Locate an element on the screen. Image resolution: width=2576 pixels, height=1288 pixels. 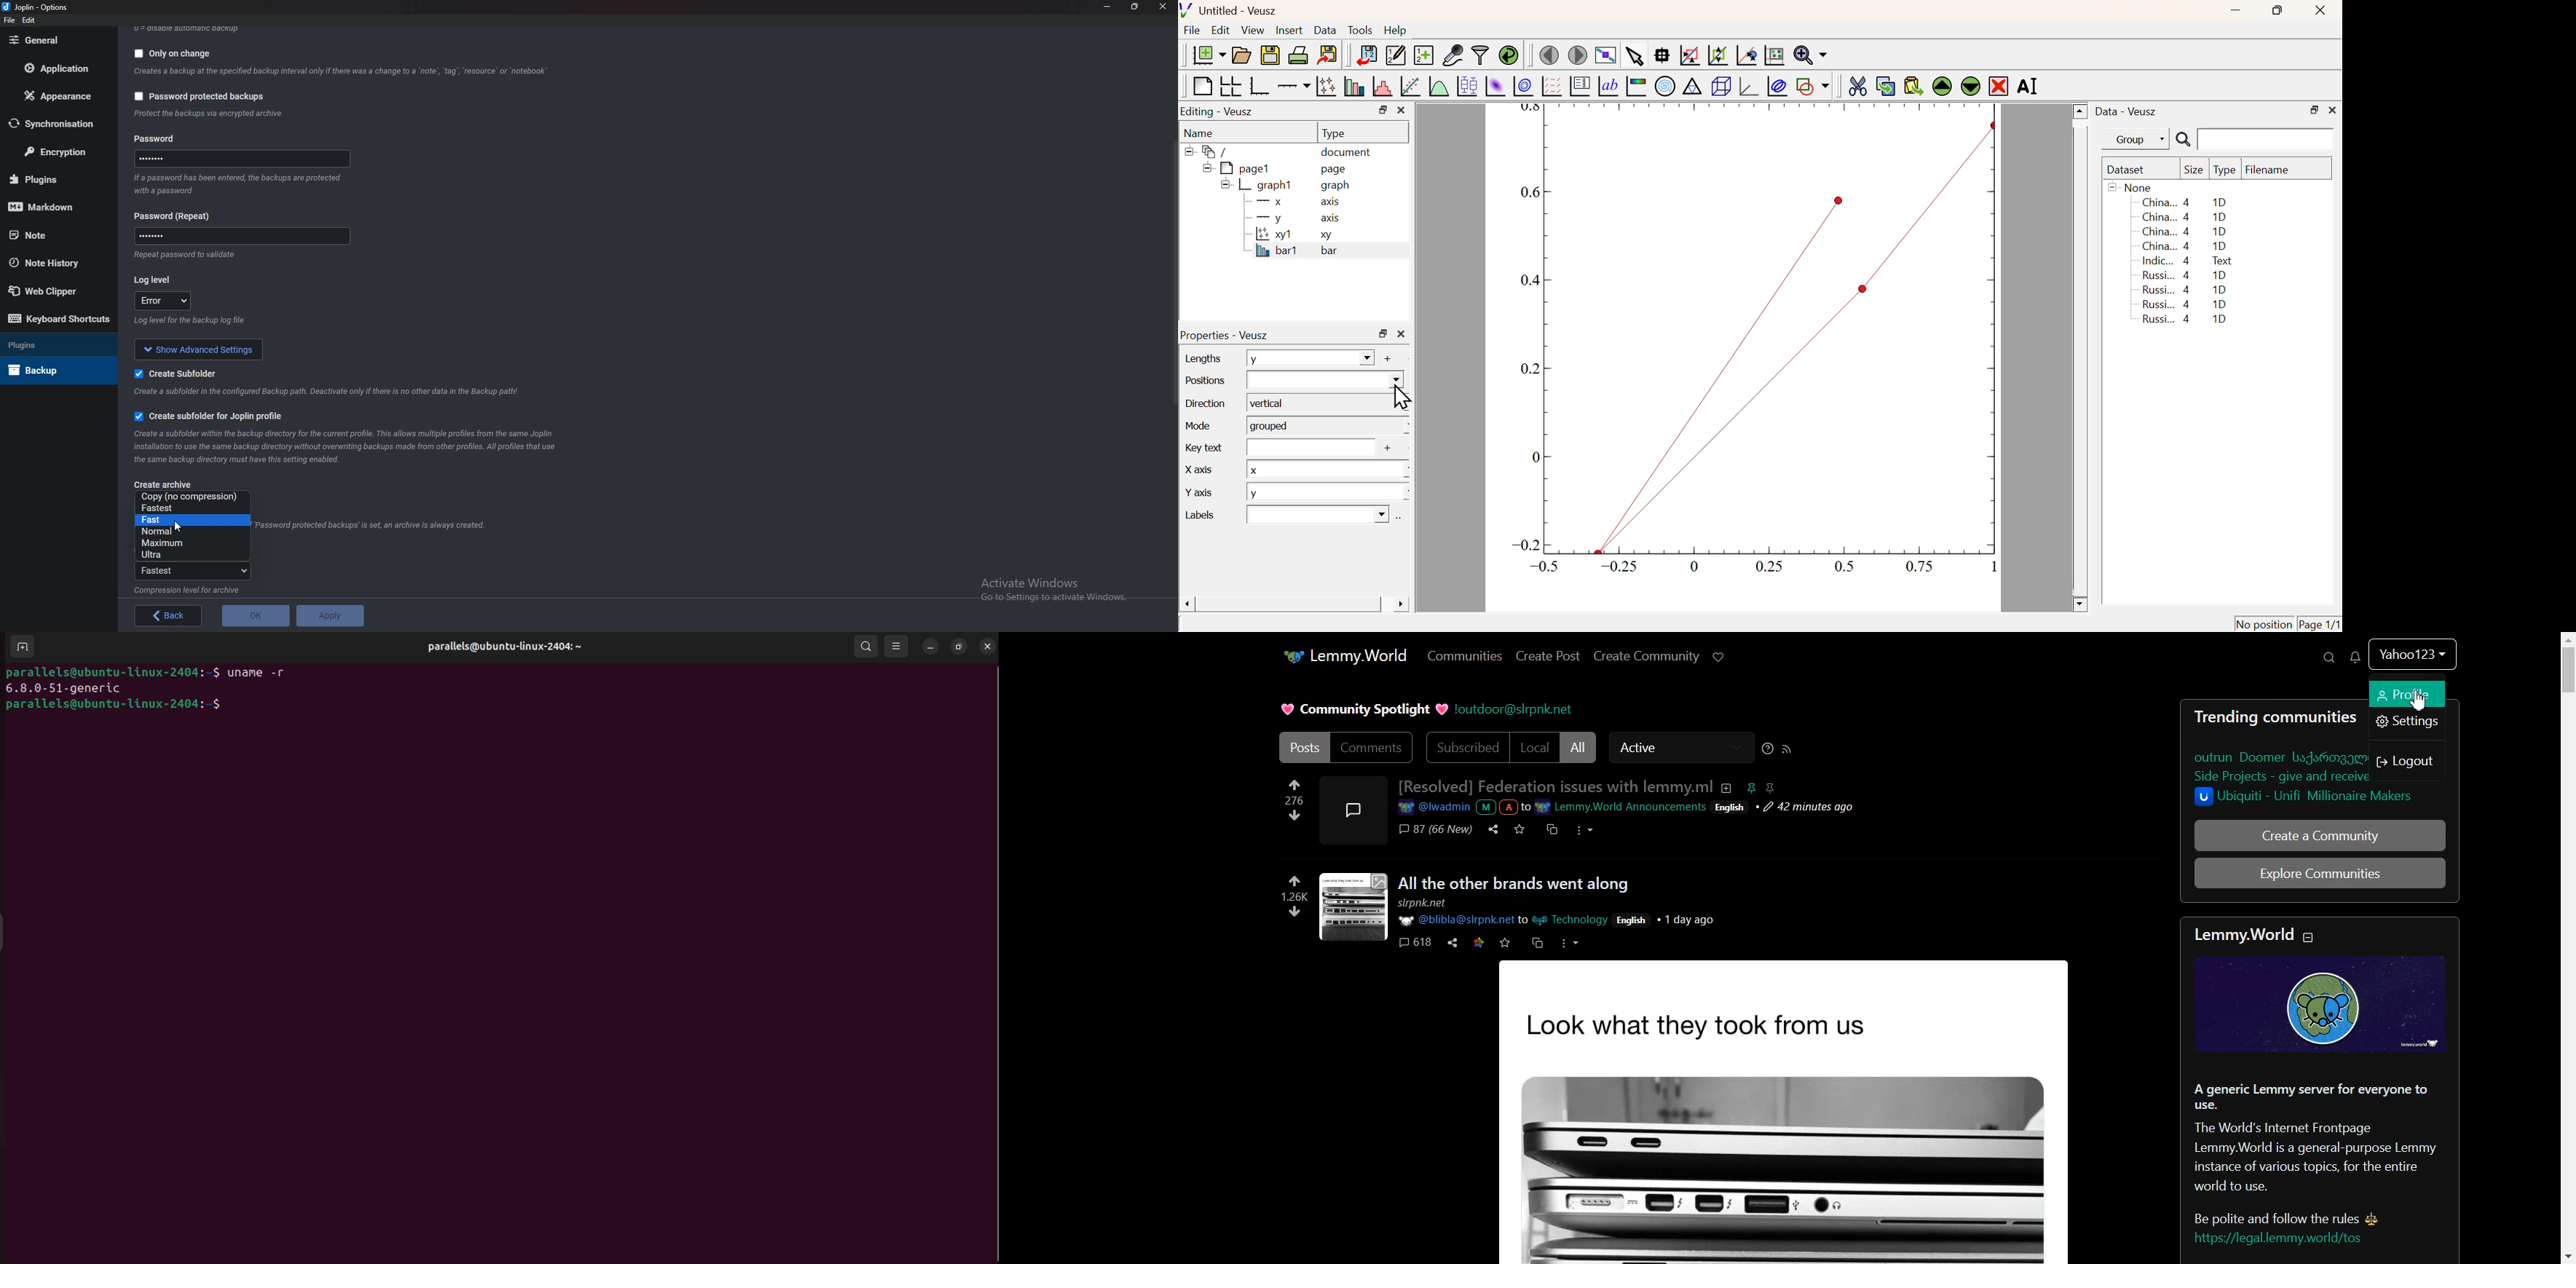
X axis is located at coordinates (1293, 202).